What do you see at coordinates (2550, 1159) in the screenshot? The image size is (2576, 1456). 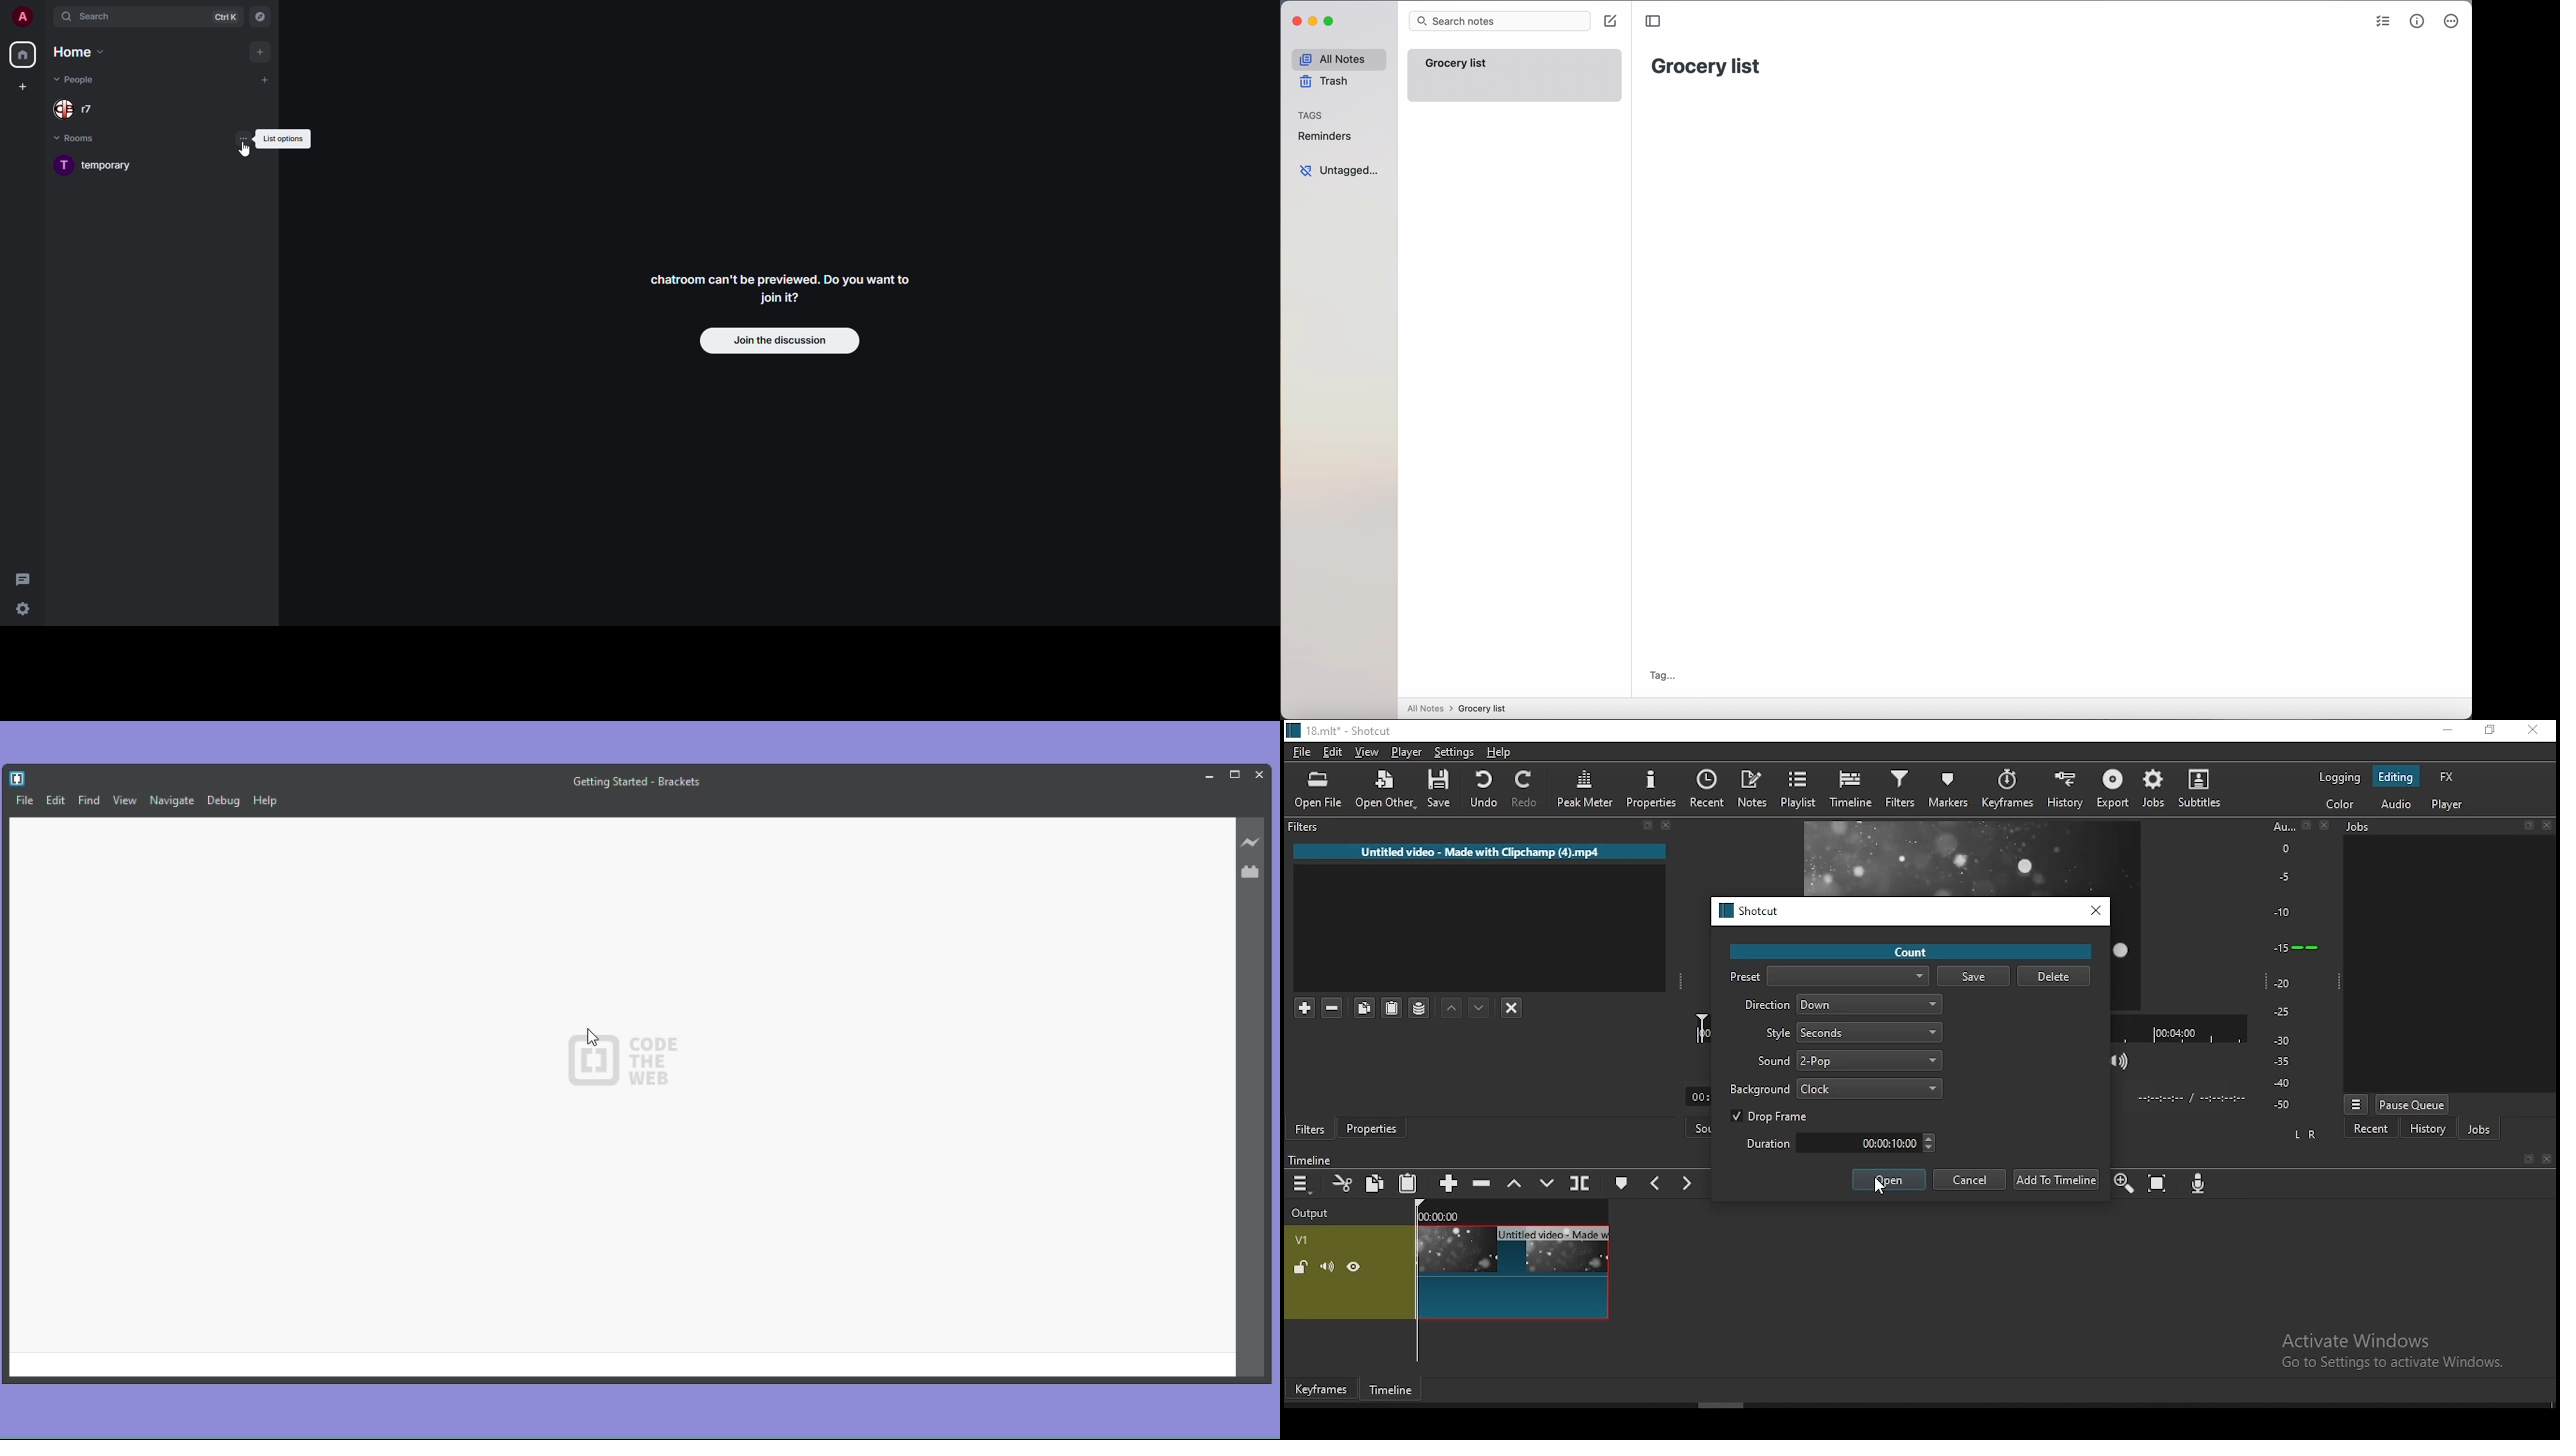 I see `Close` at bounding box center [2550, 1159].